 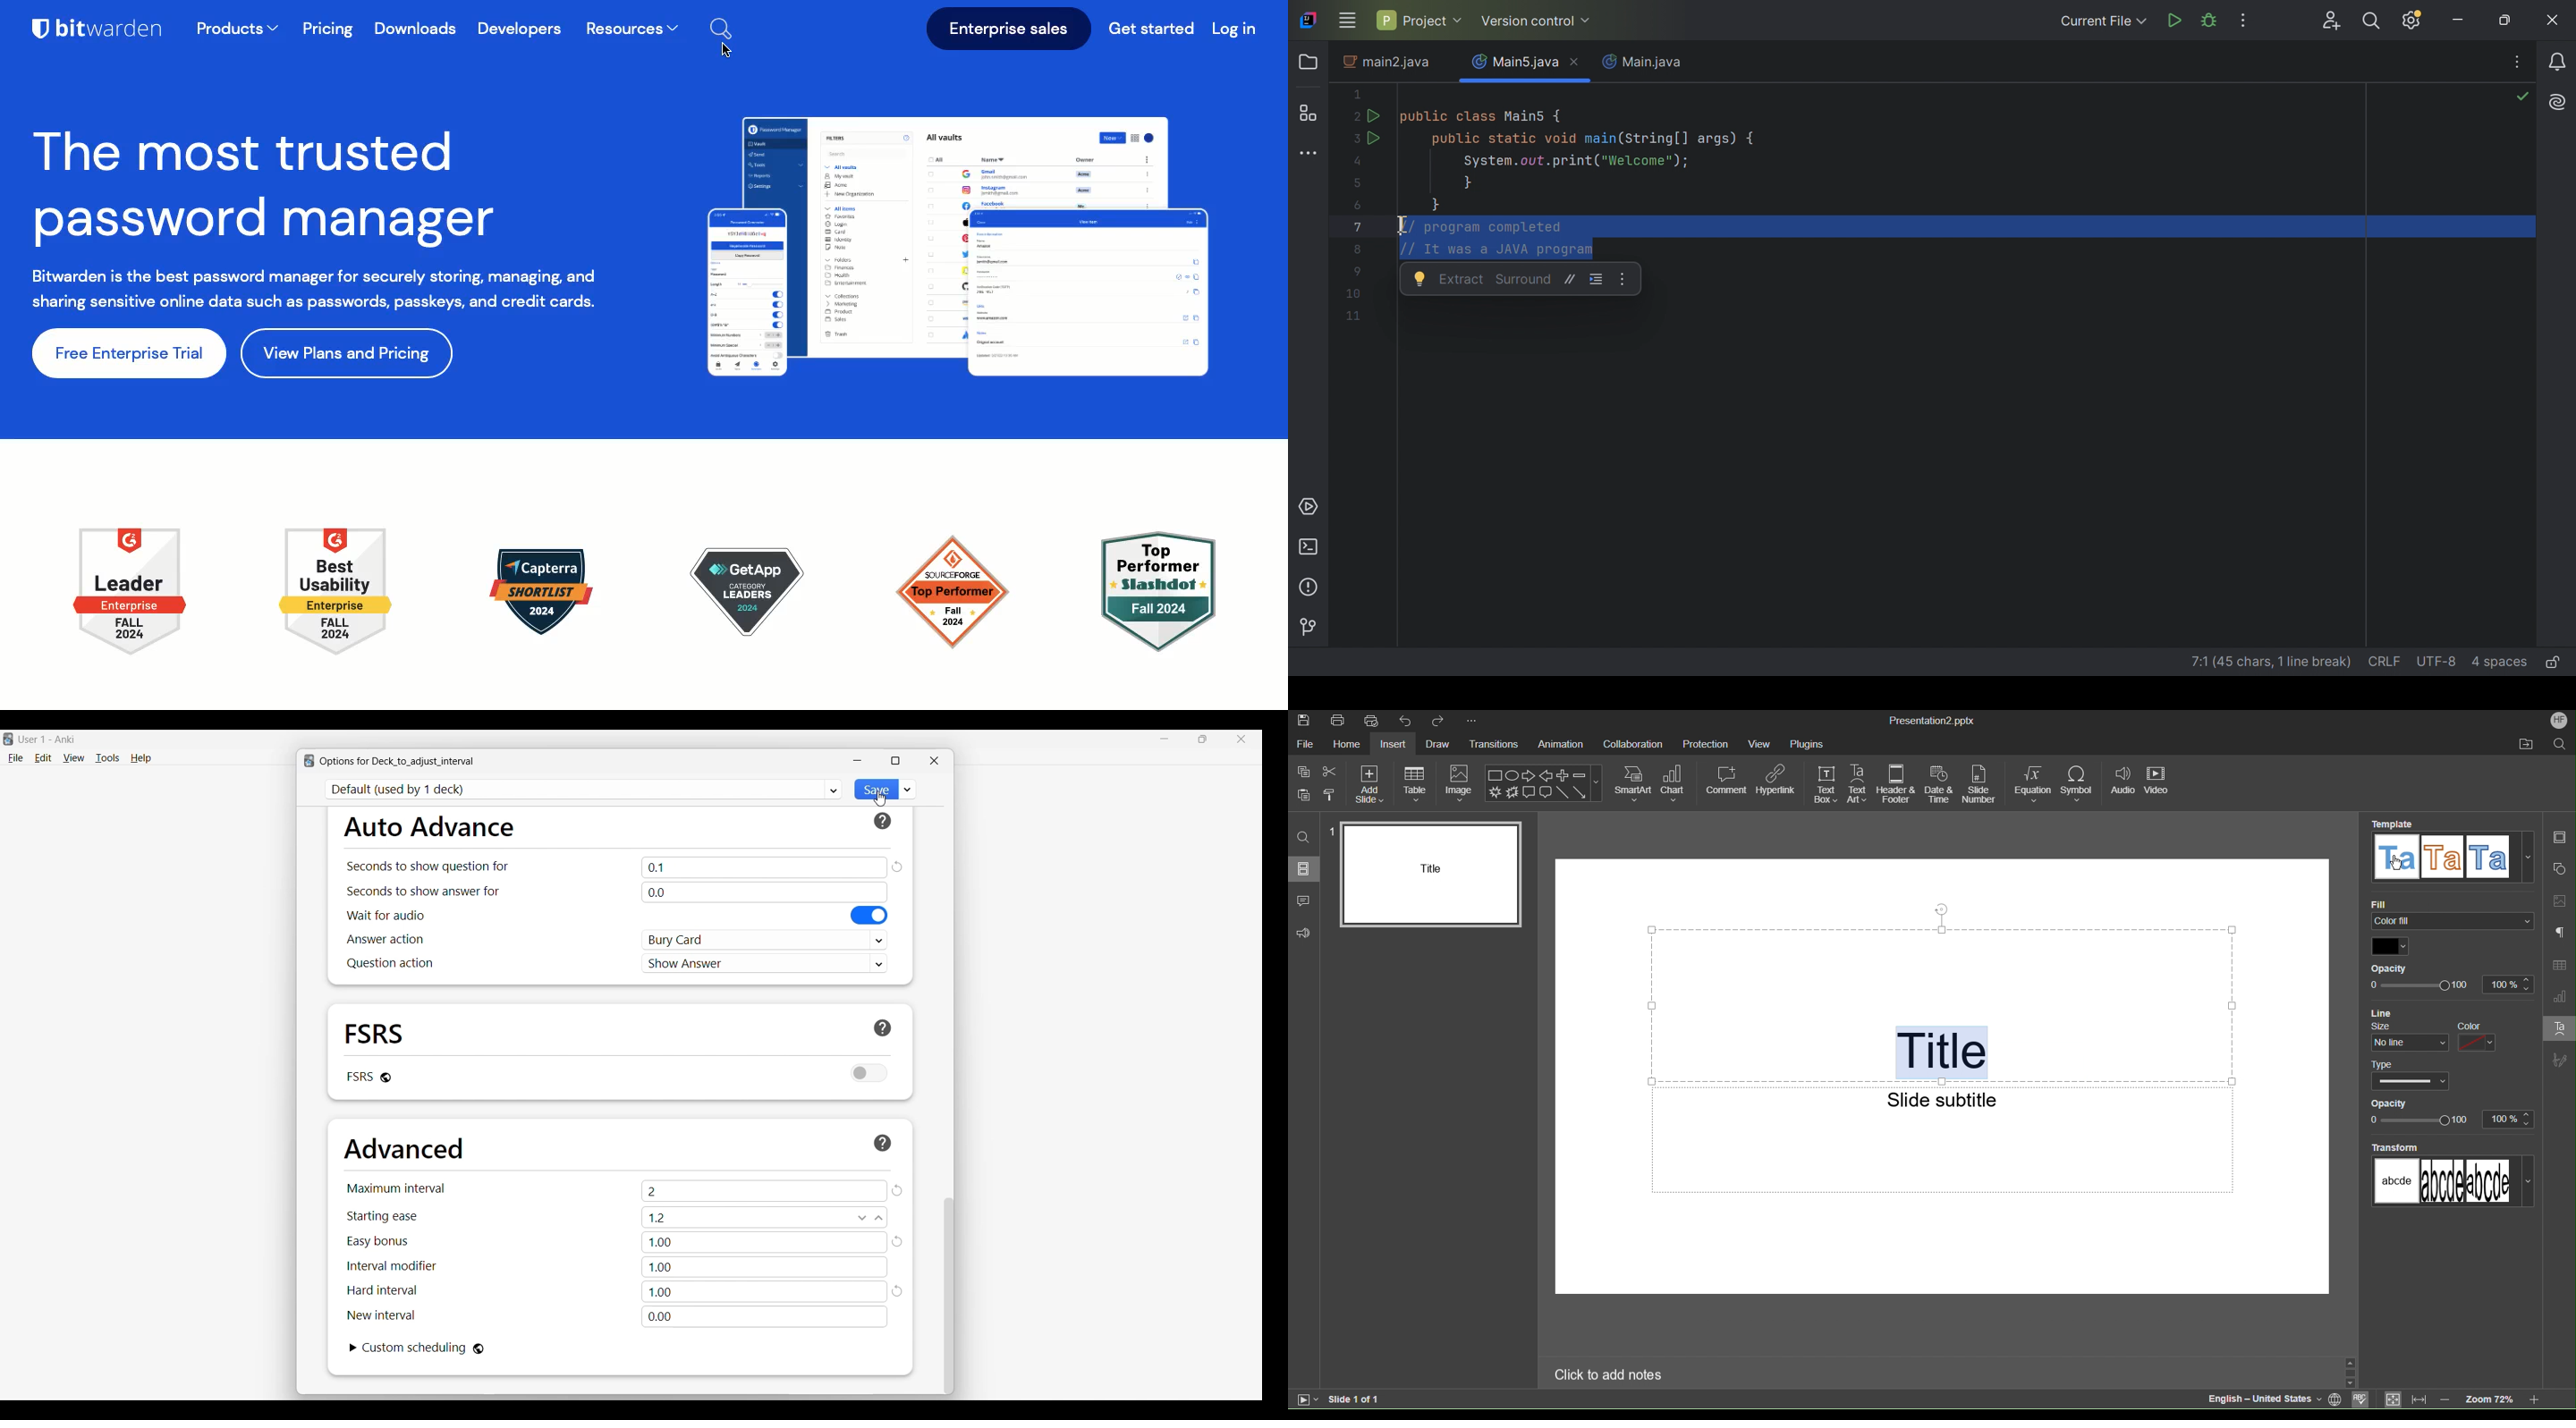 I want to click on Copy, so click(x=1301, y=771).